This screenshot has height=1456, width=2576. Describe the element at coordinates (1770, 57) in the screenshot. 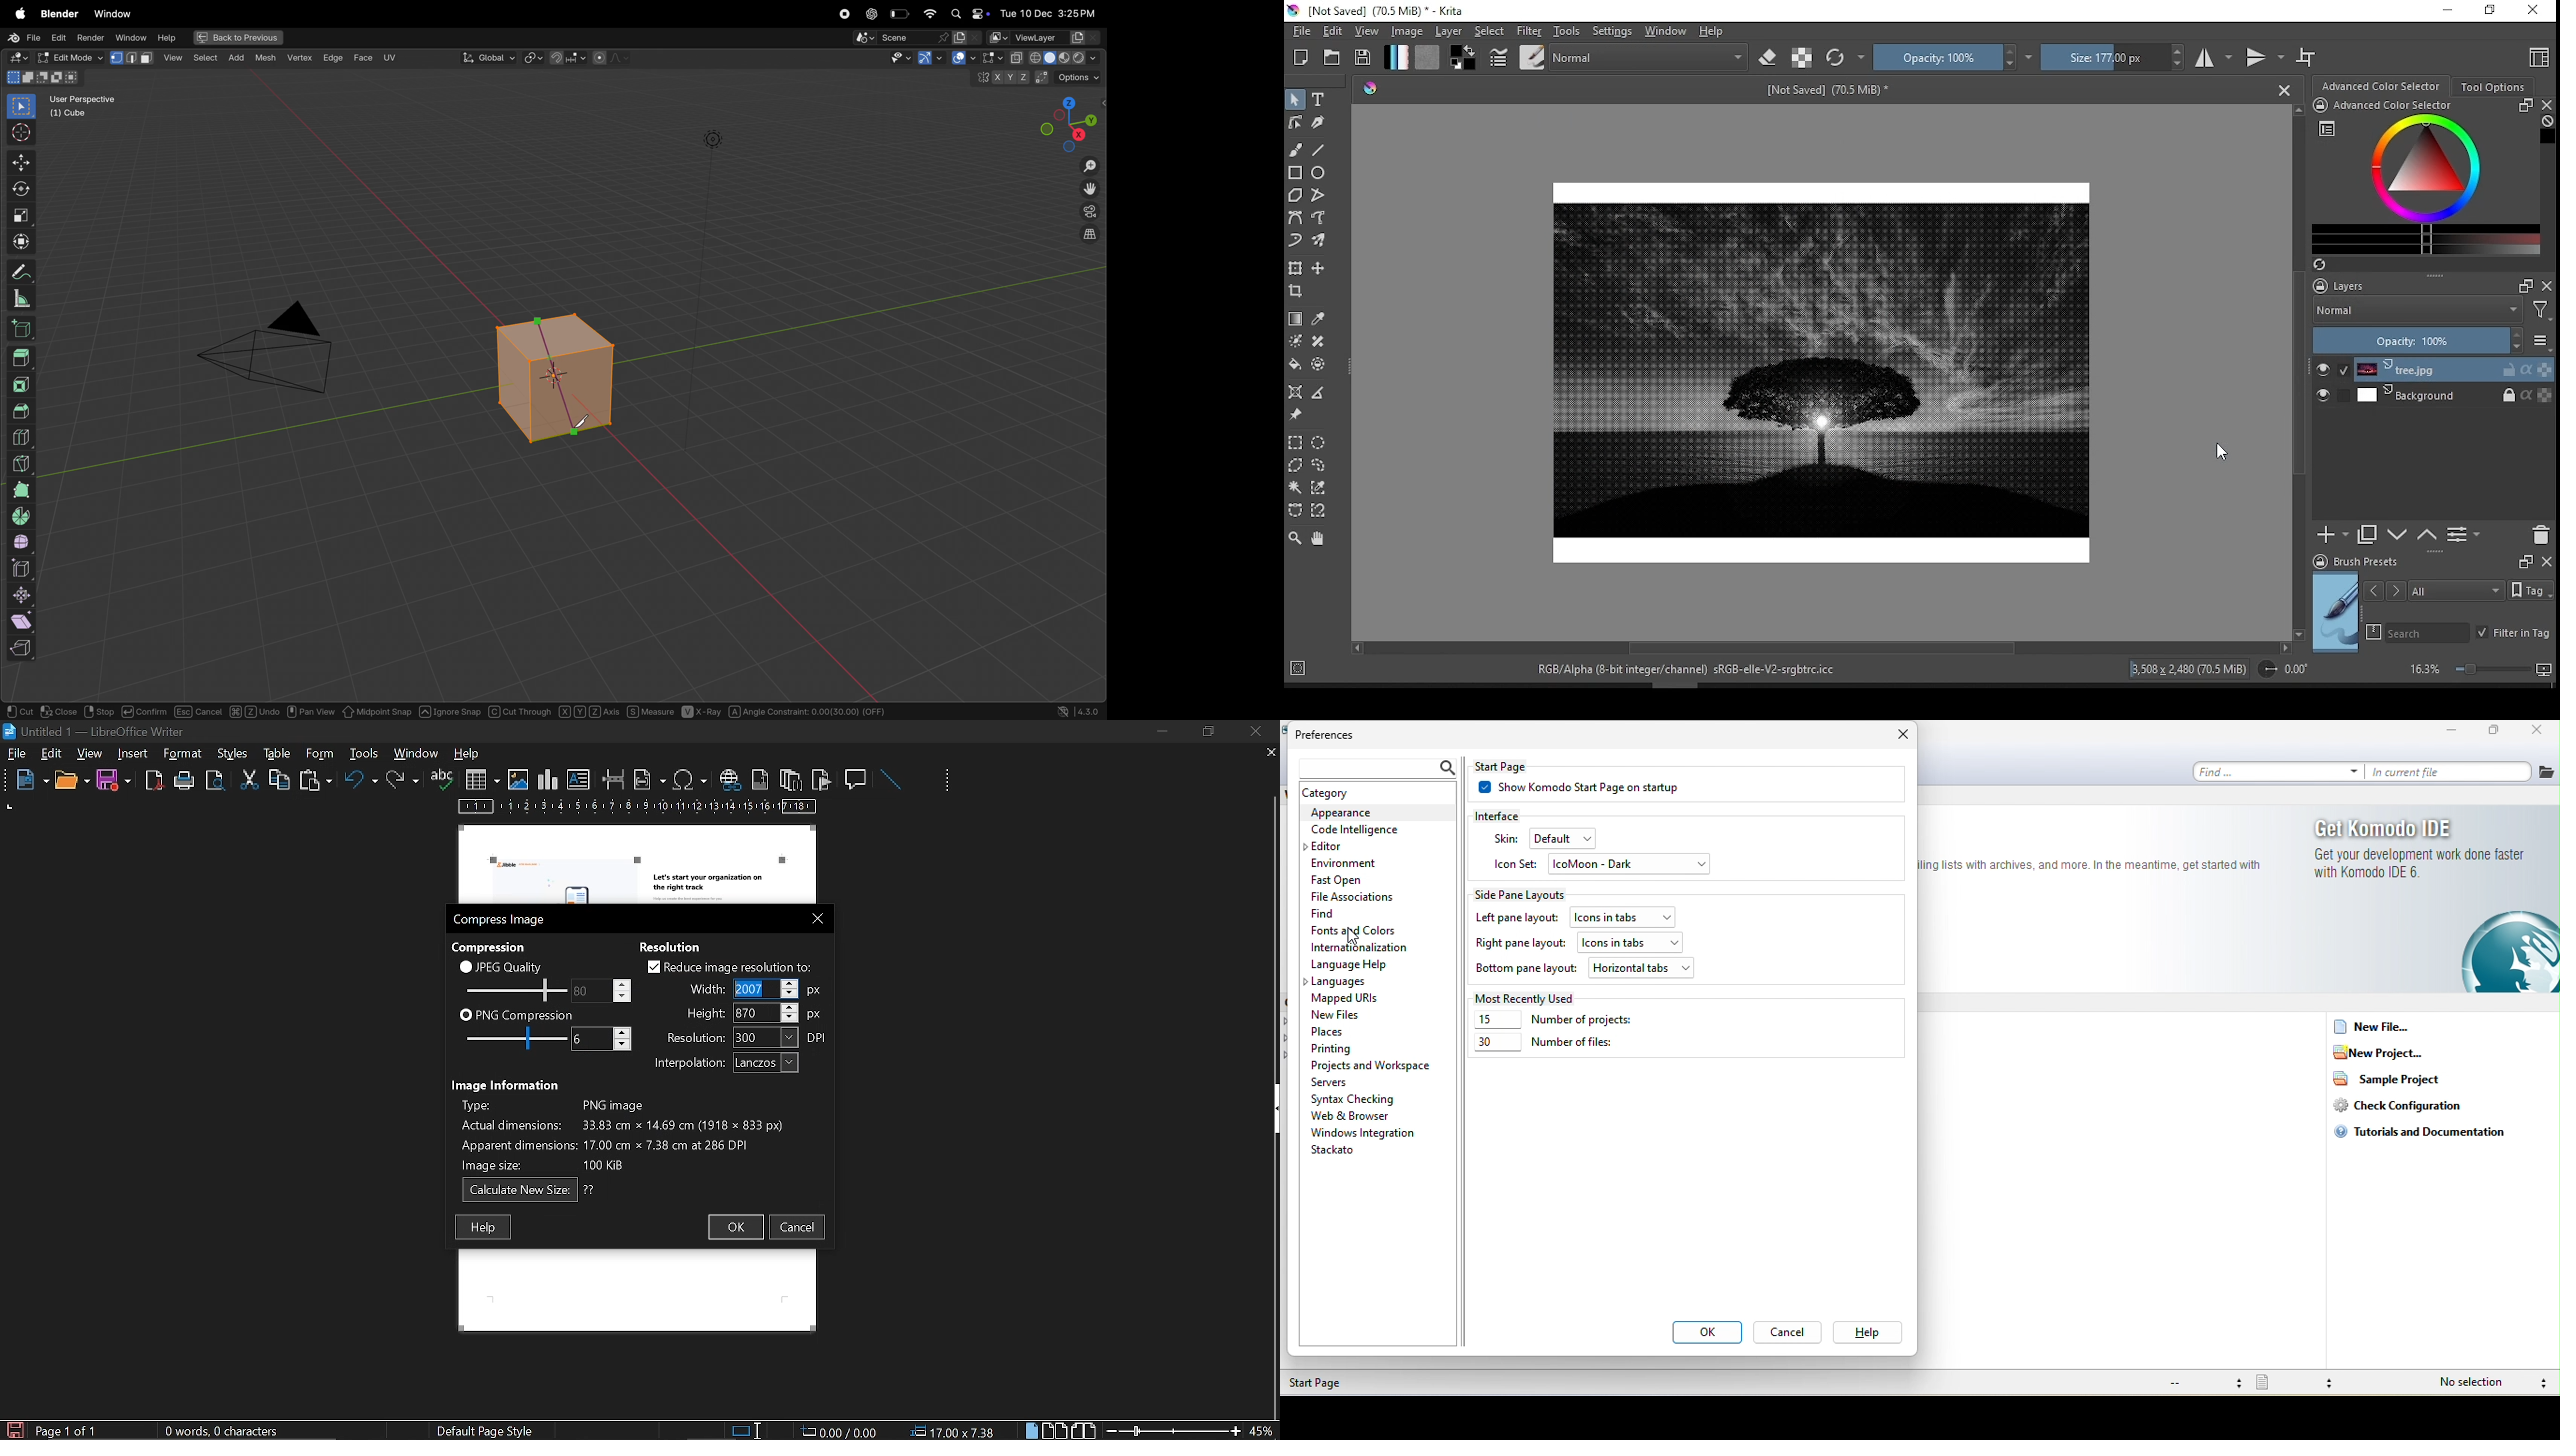

I see `set eraser mode` at that location.